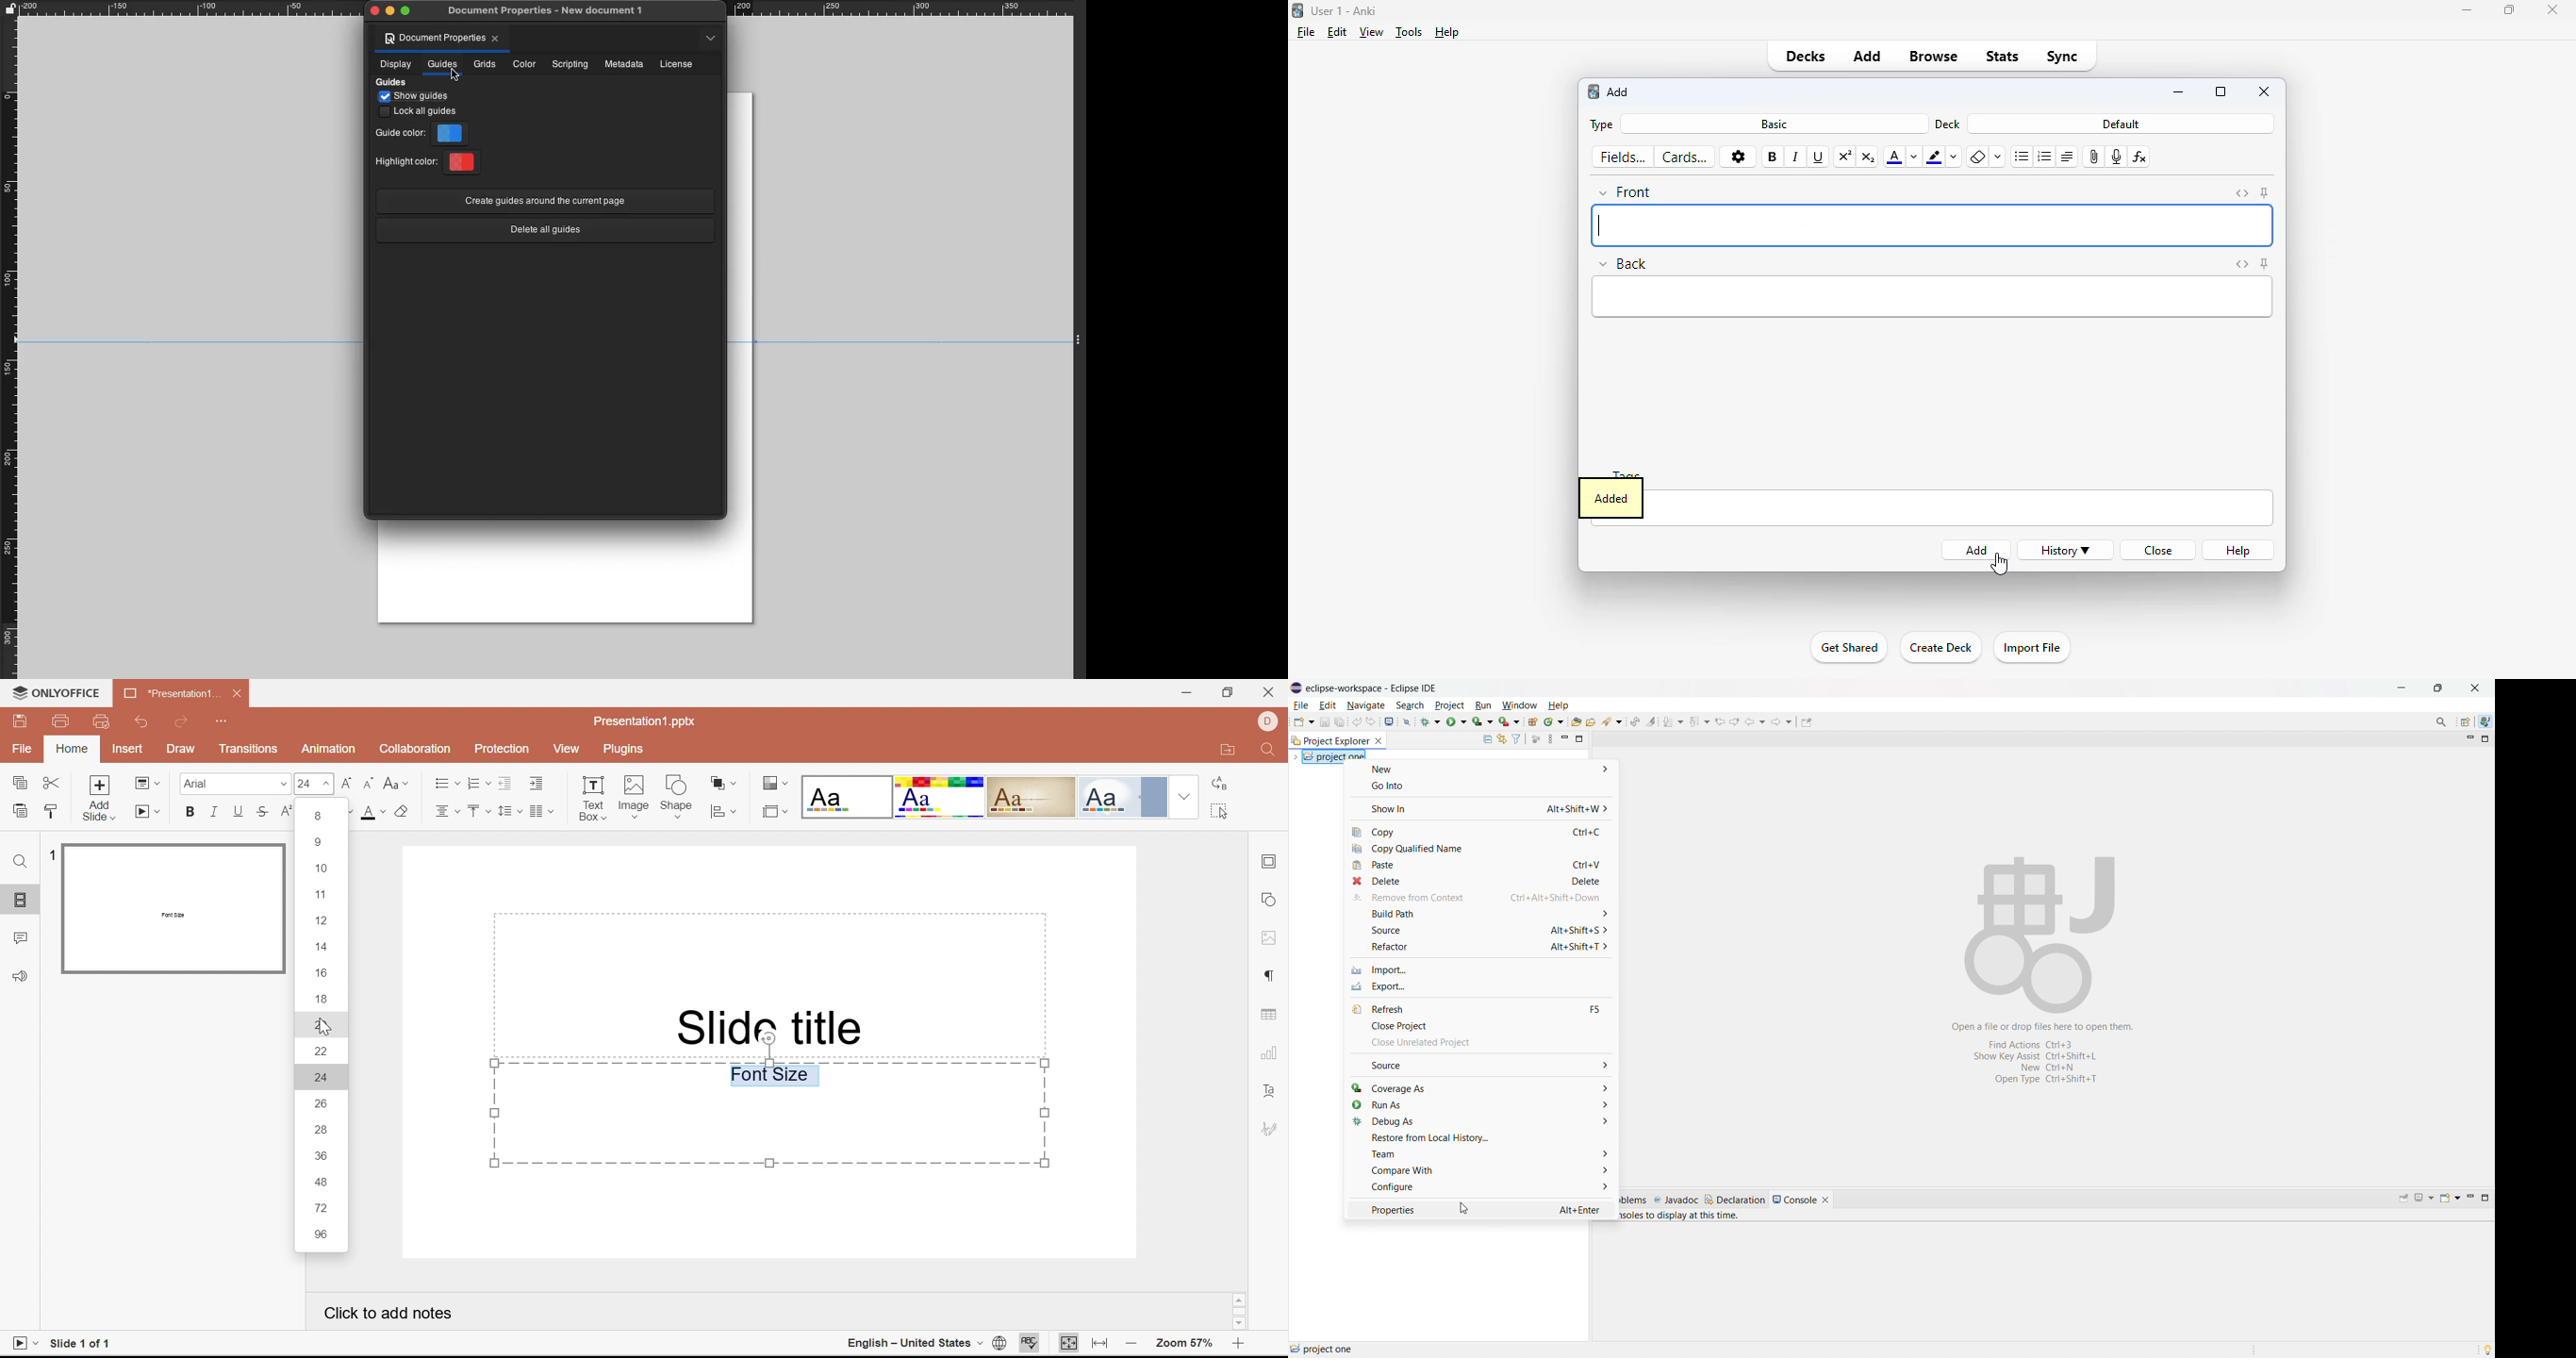  What do you see at coordinates (264, 808) in the screenshot?
I see `Strikethrough` at bounding box center [264, 808].